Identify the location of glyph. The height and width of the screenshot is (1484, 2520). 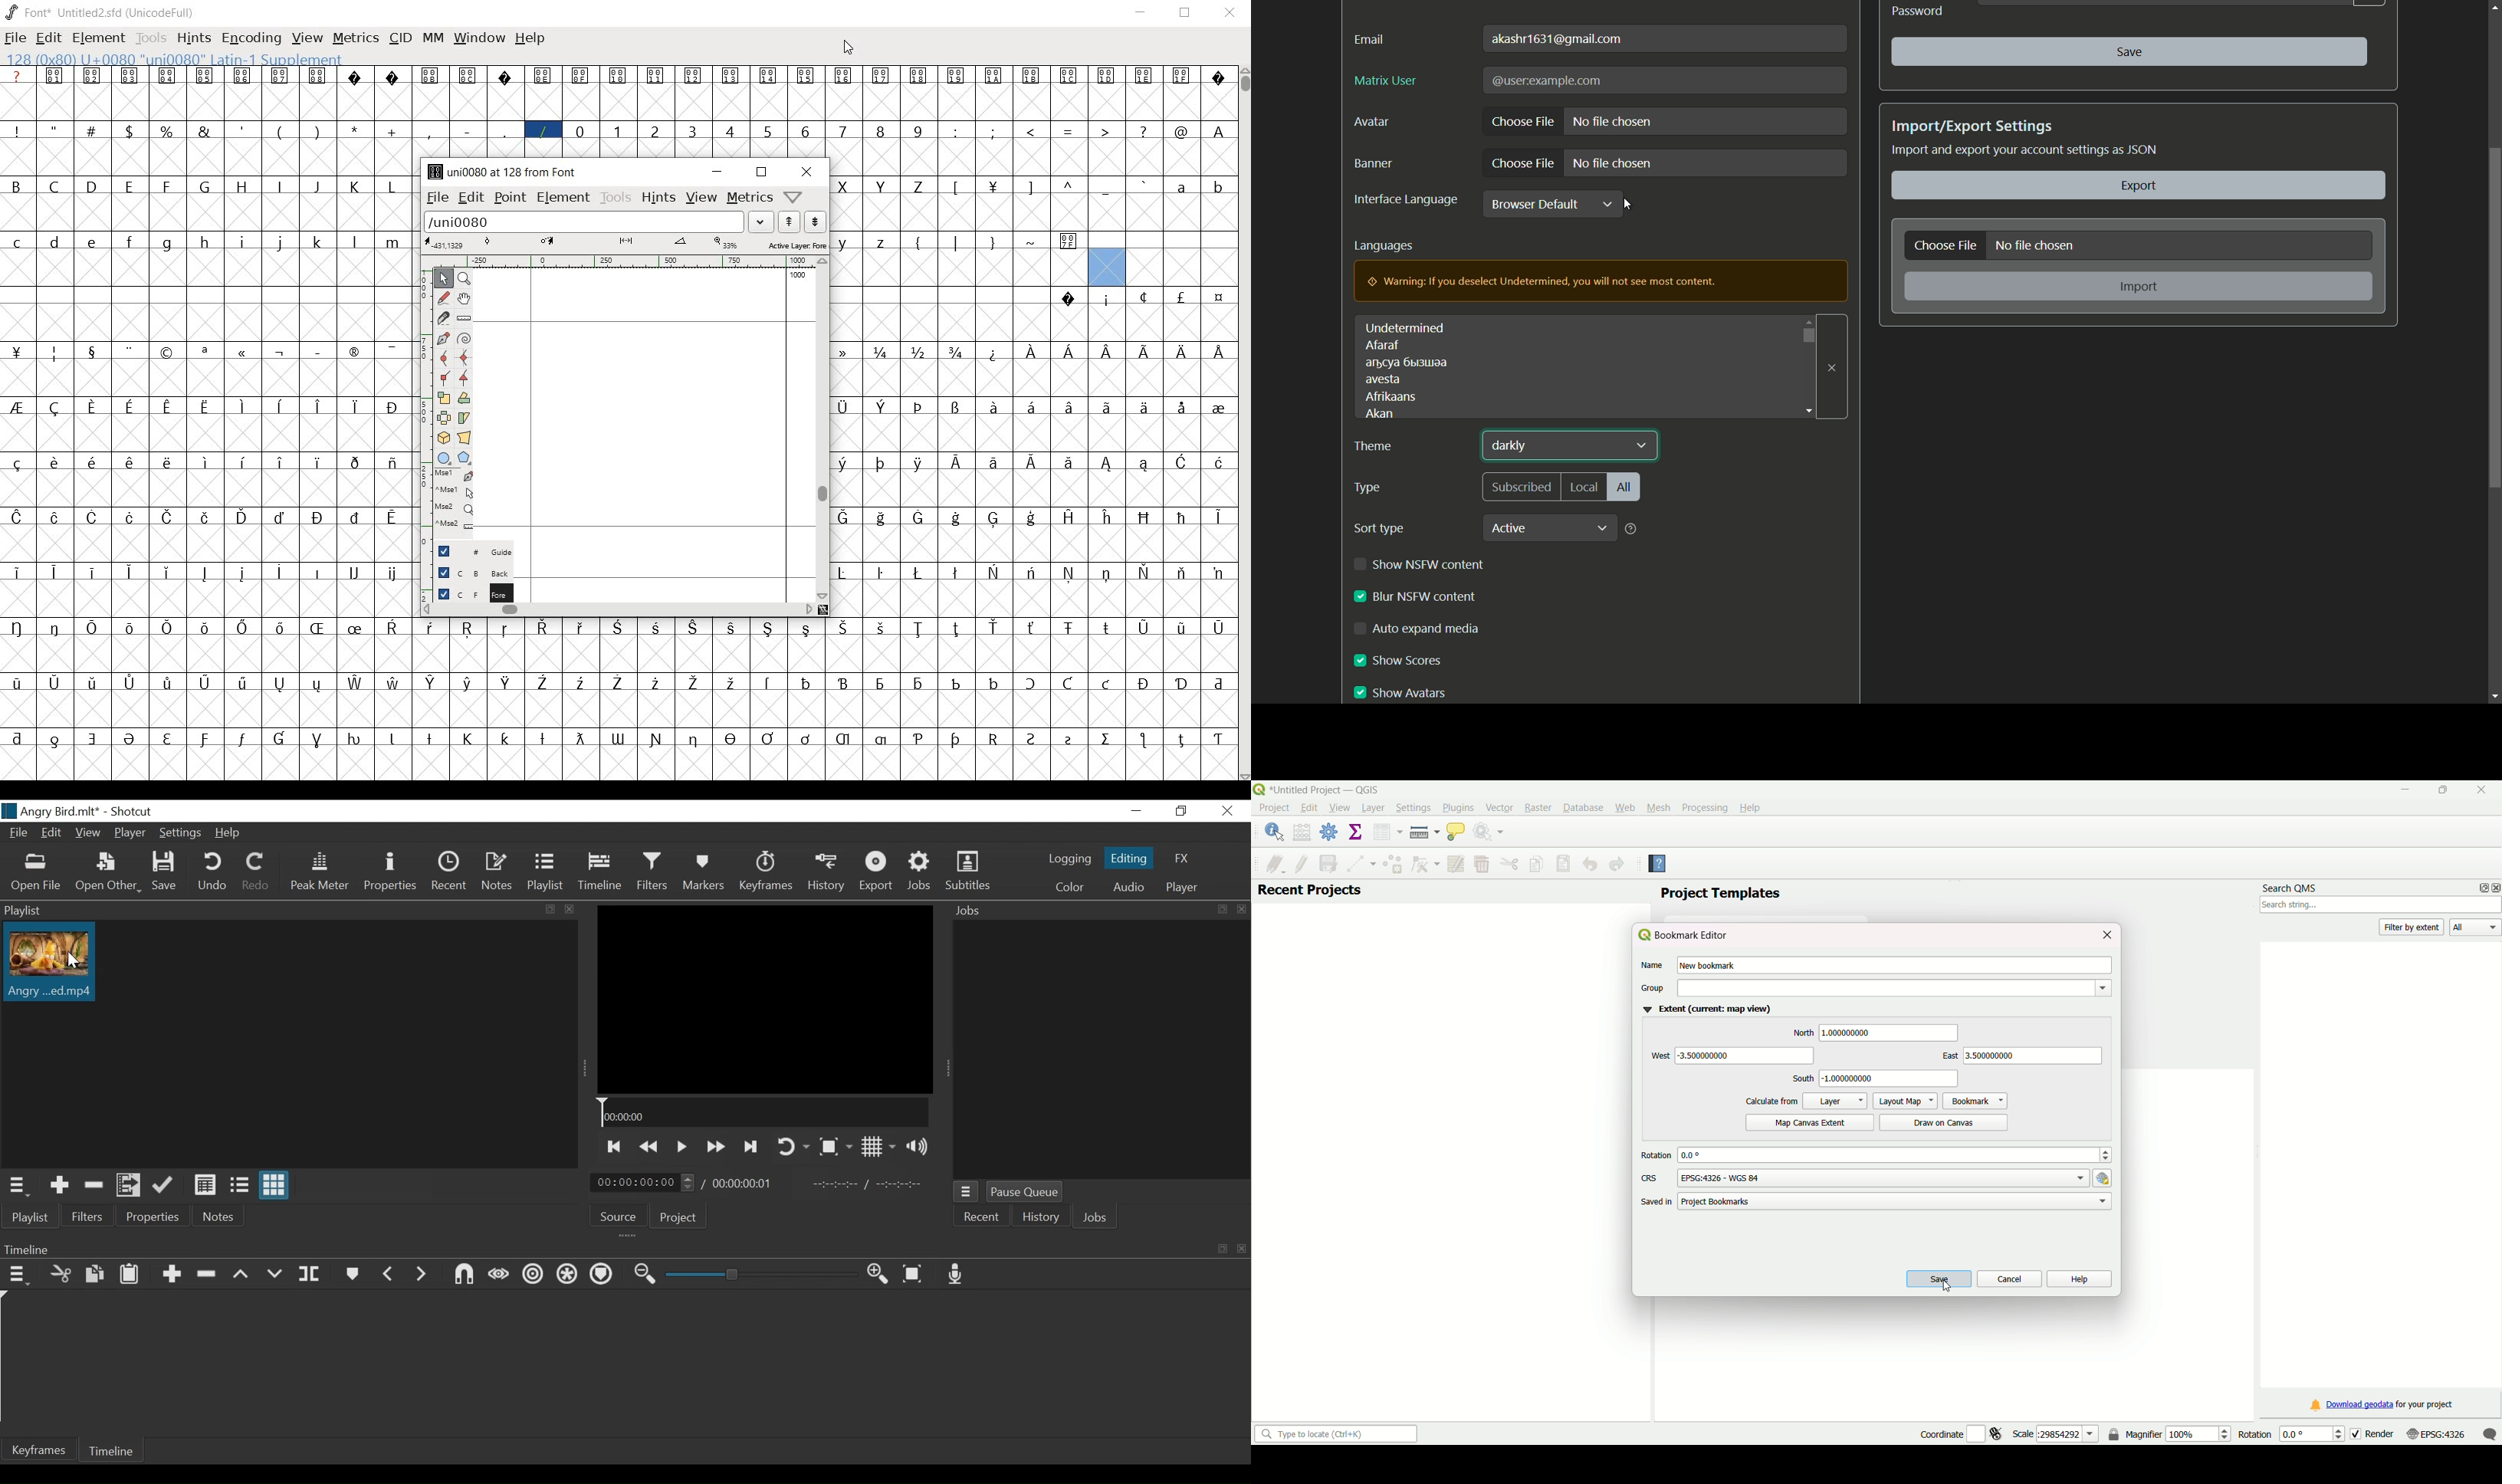
(129, 241).